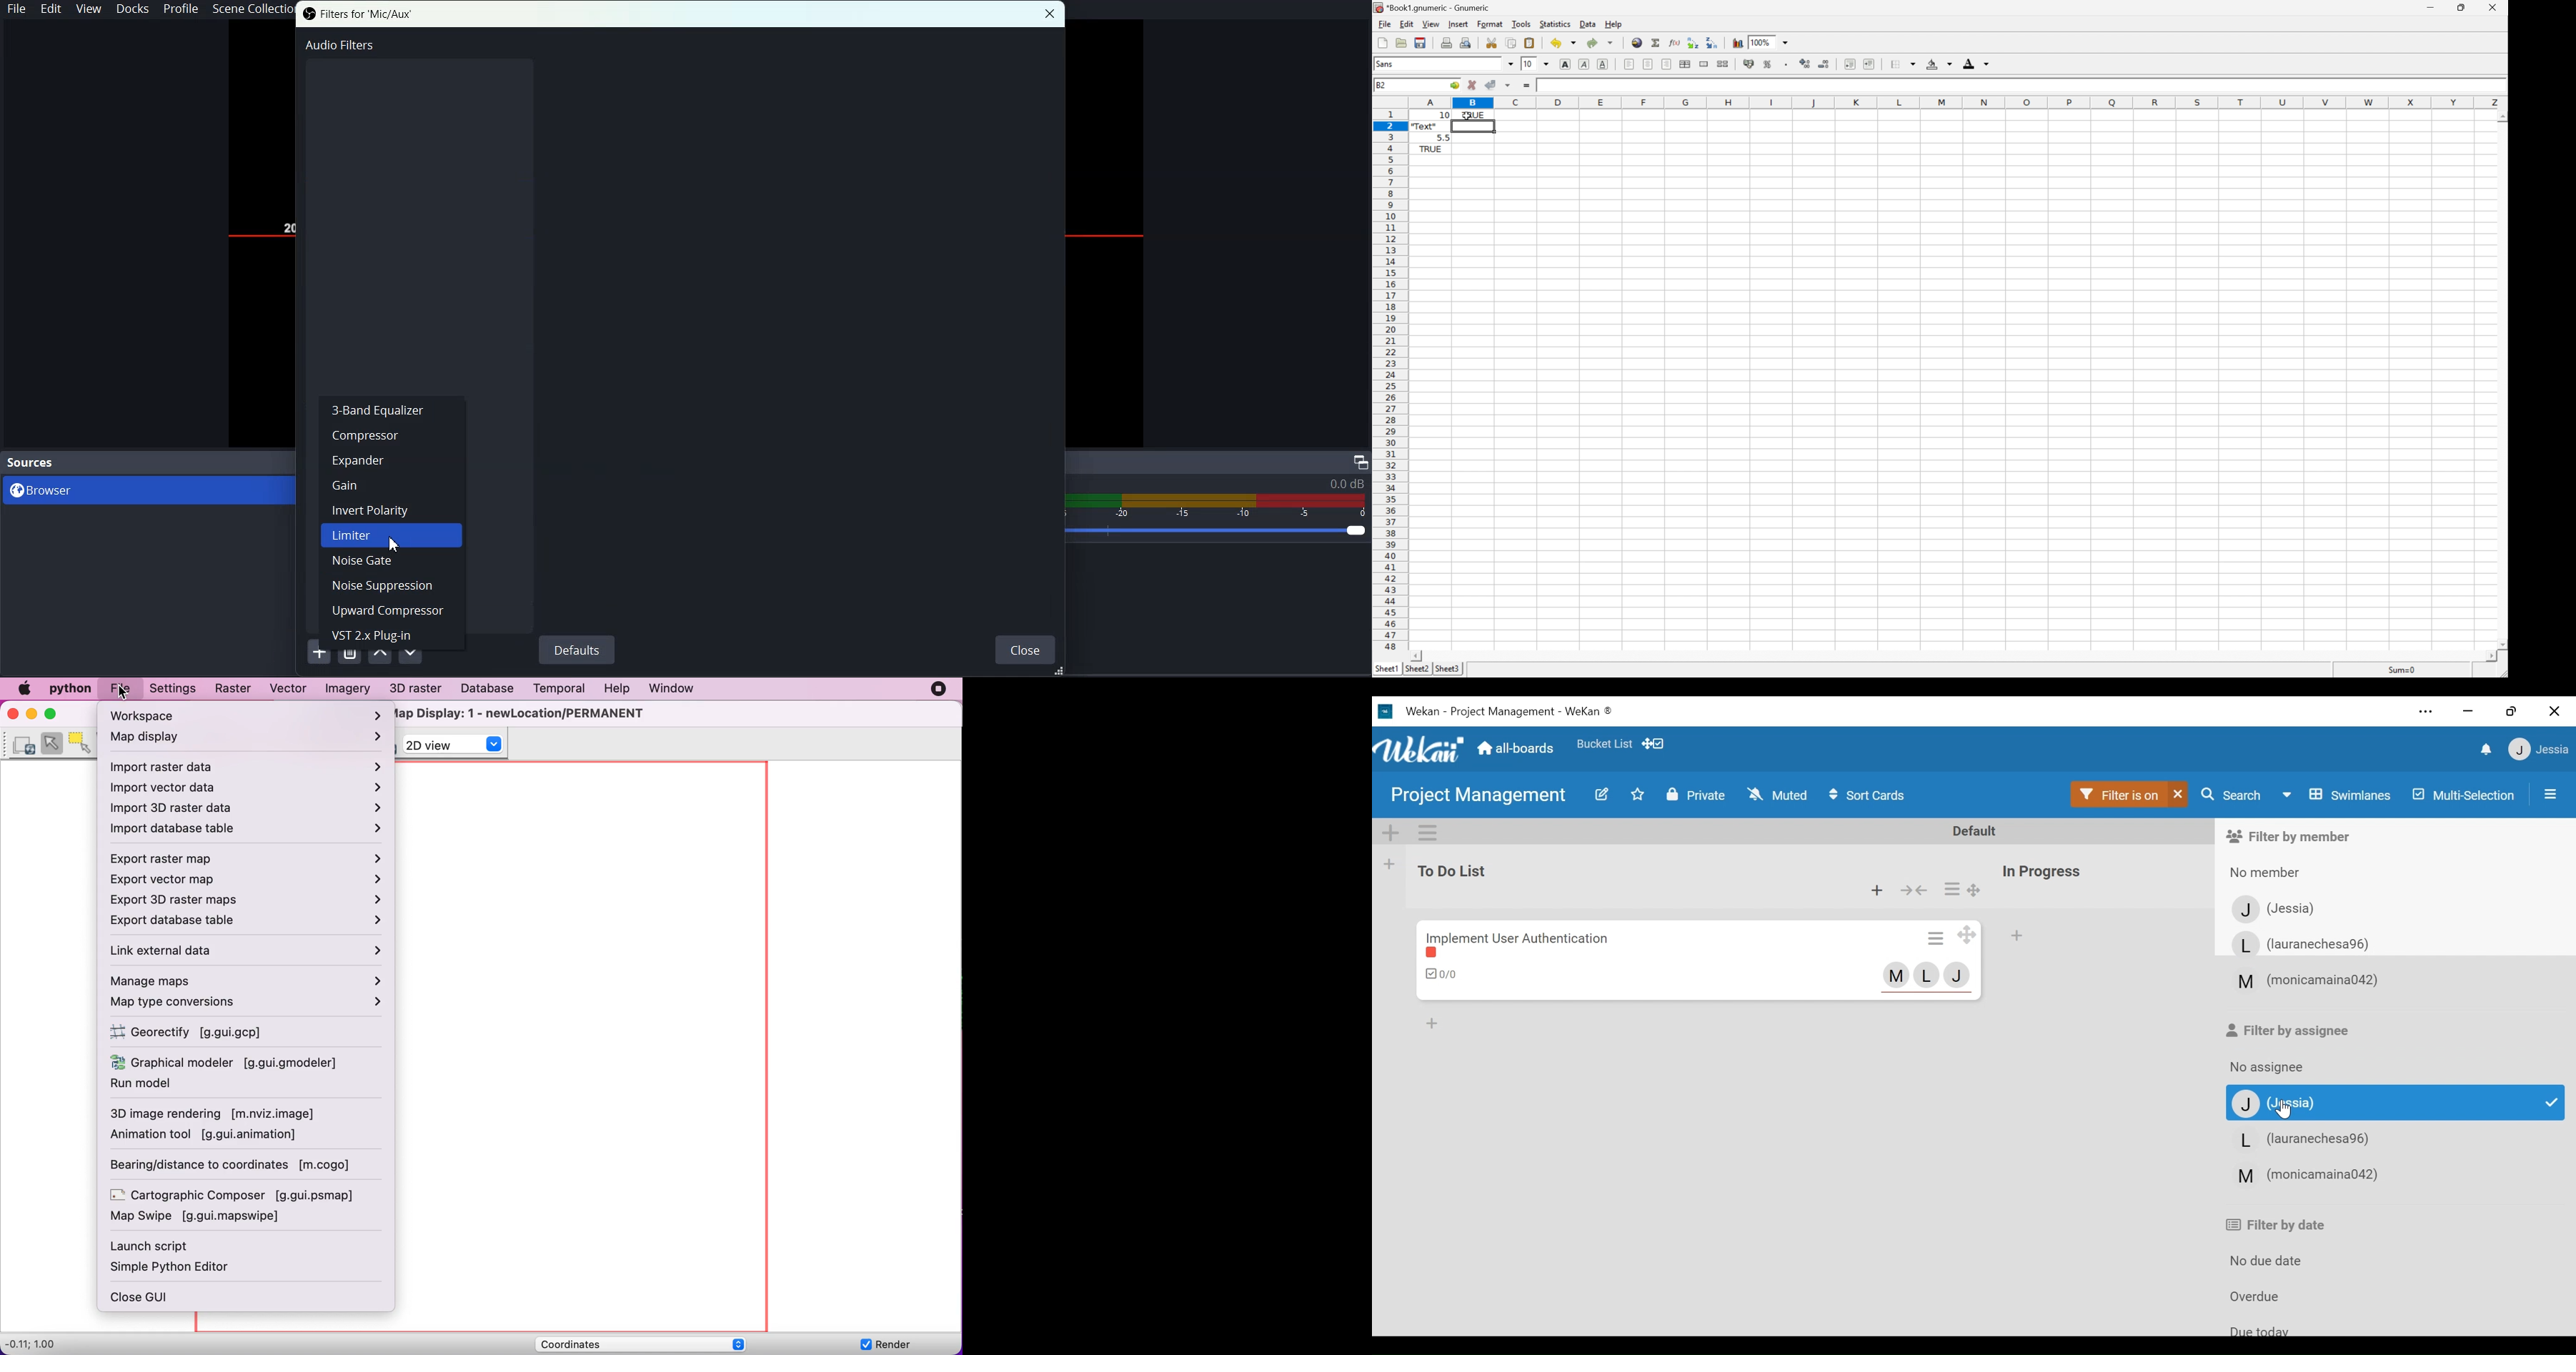  I want to click on Sheet3, so click(1447, 669).